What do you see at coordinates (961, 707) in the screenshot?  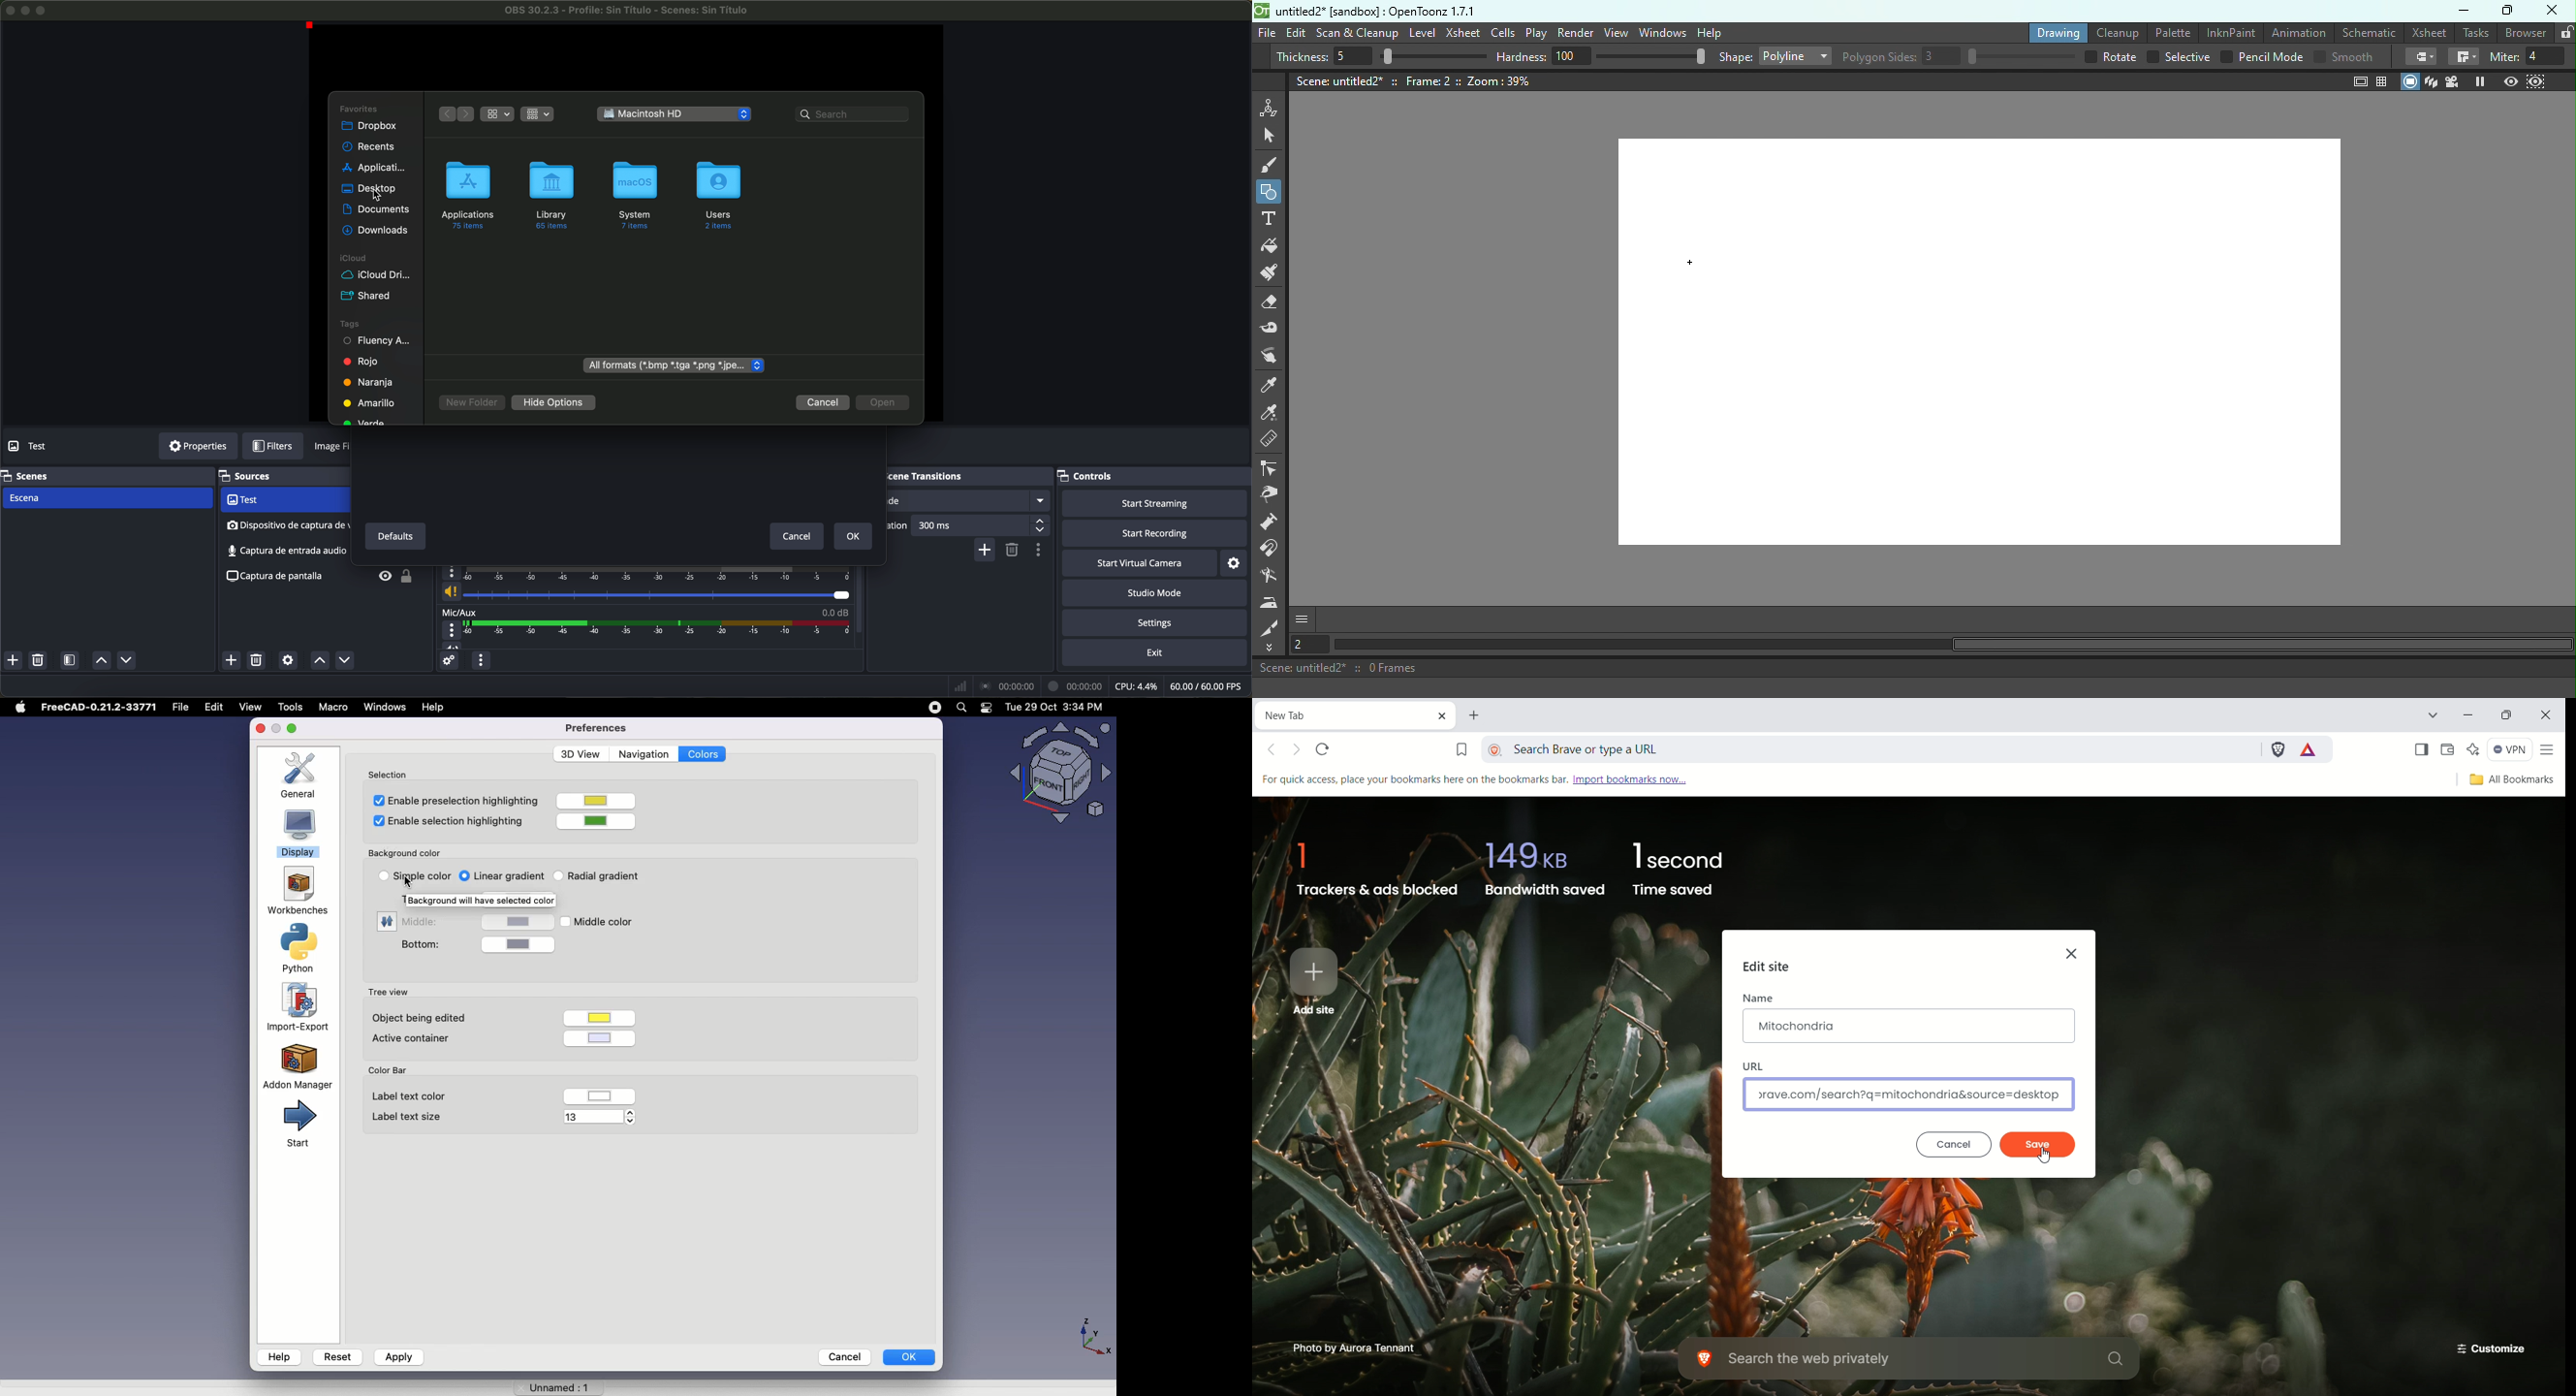 I see `search` at bounding box center [961, 707].